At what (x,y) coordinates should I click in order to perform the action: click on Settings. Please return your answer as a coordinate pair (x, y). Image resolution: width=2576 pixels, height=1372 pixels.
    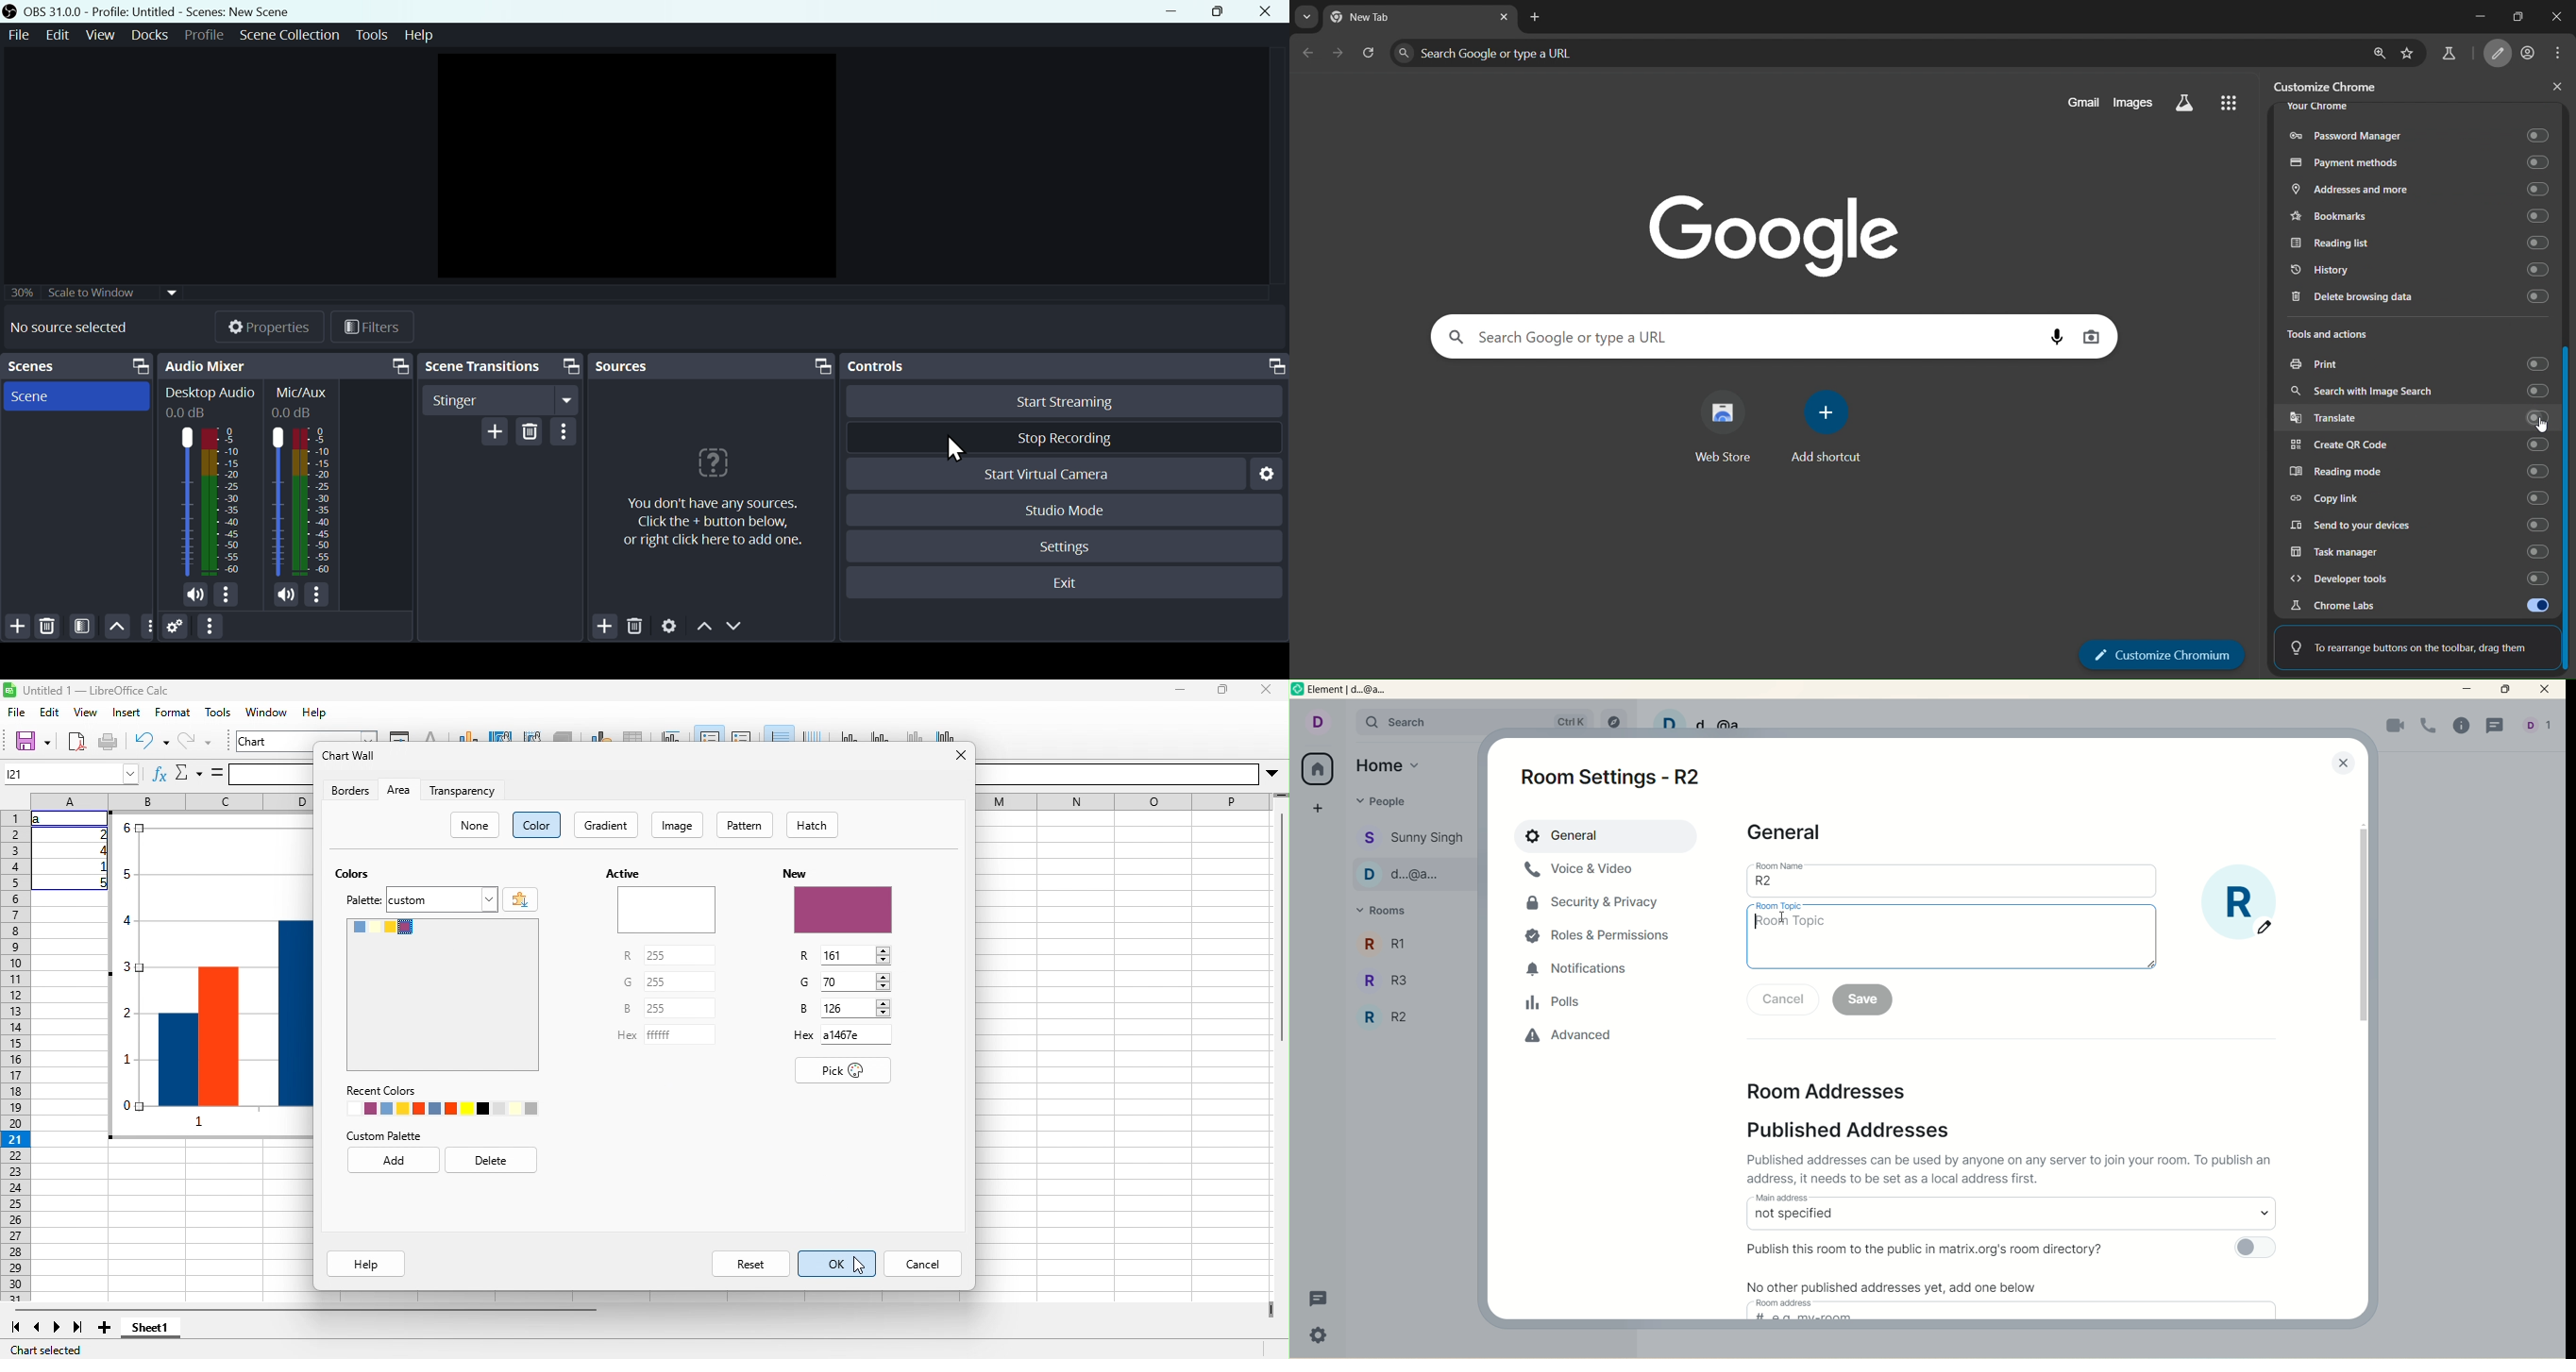
    Looking at the image, I should click on (672, 626).